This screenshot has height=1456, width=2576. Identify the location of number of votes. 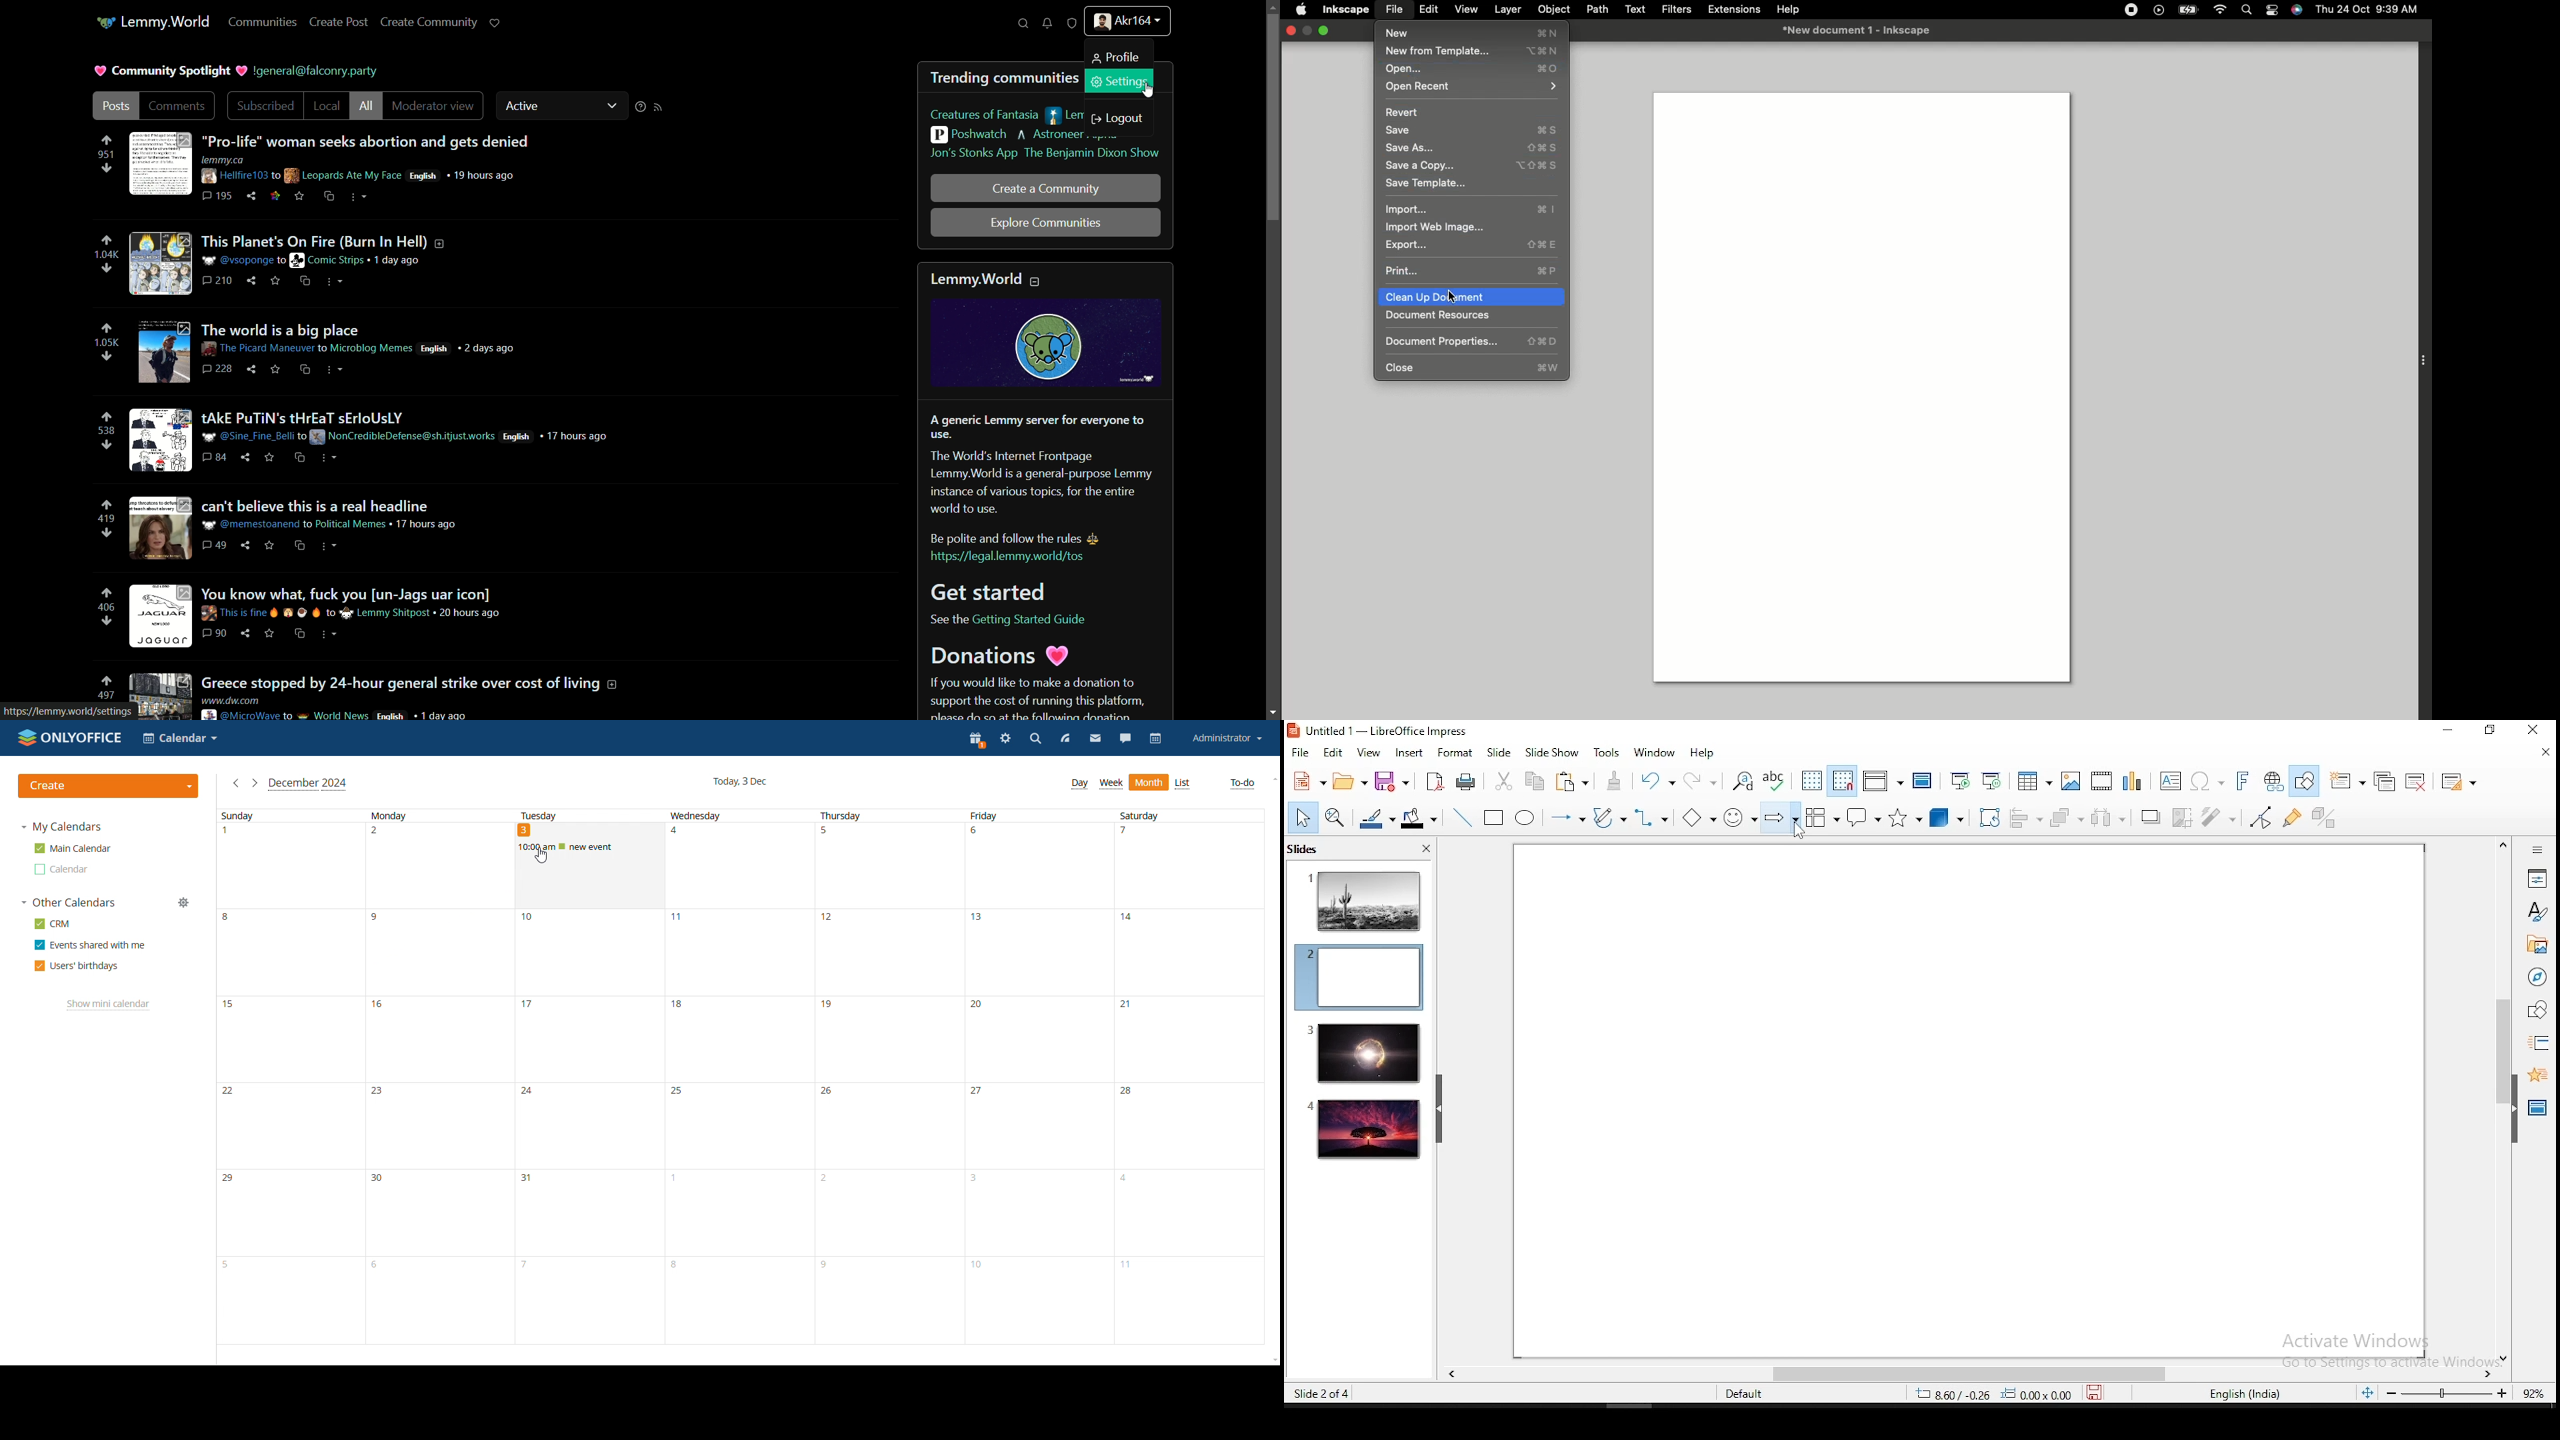
(105, 608).